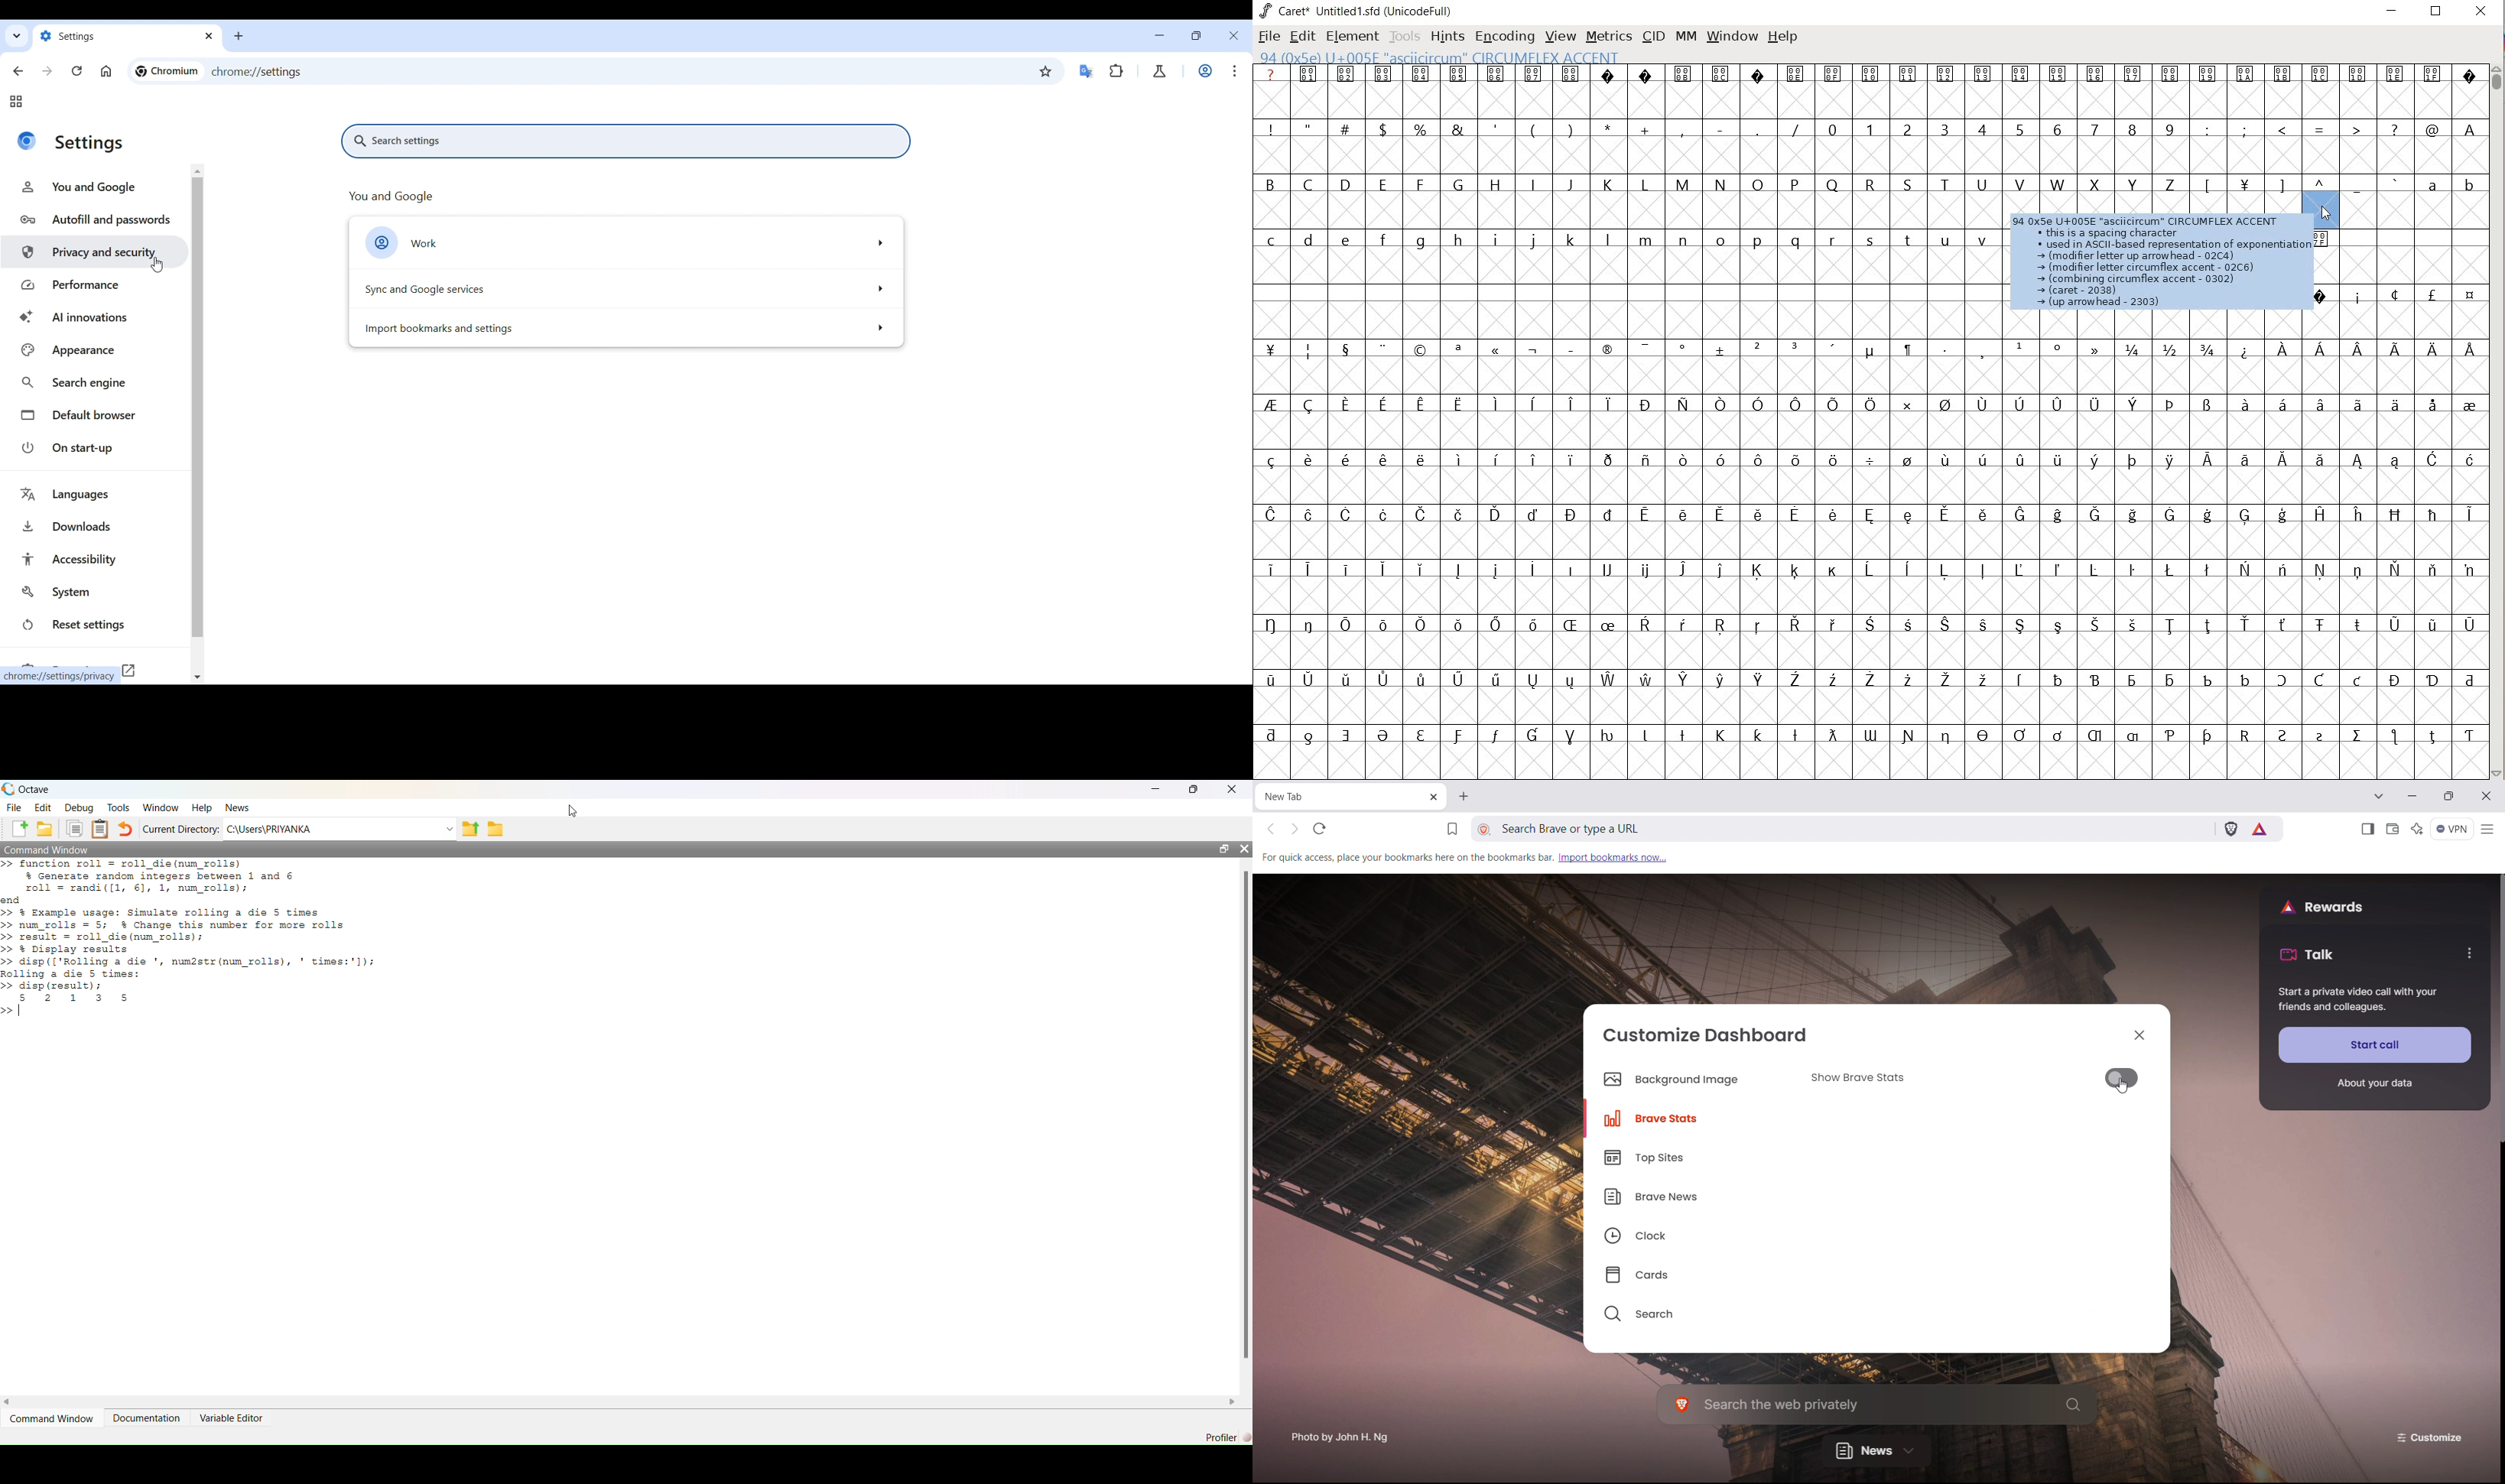  What do you see at coordinates (181, 830) in the screenshot?
I see `Current Directory:` at bounding box center [181, 830].